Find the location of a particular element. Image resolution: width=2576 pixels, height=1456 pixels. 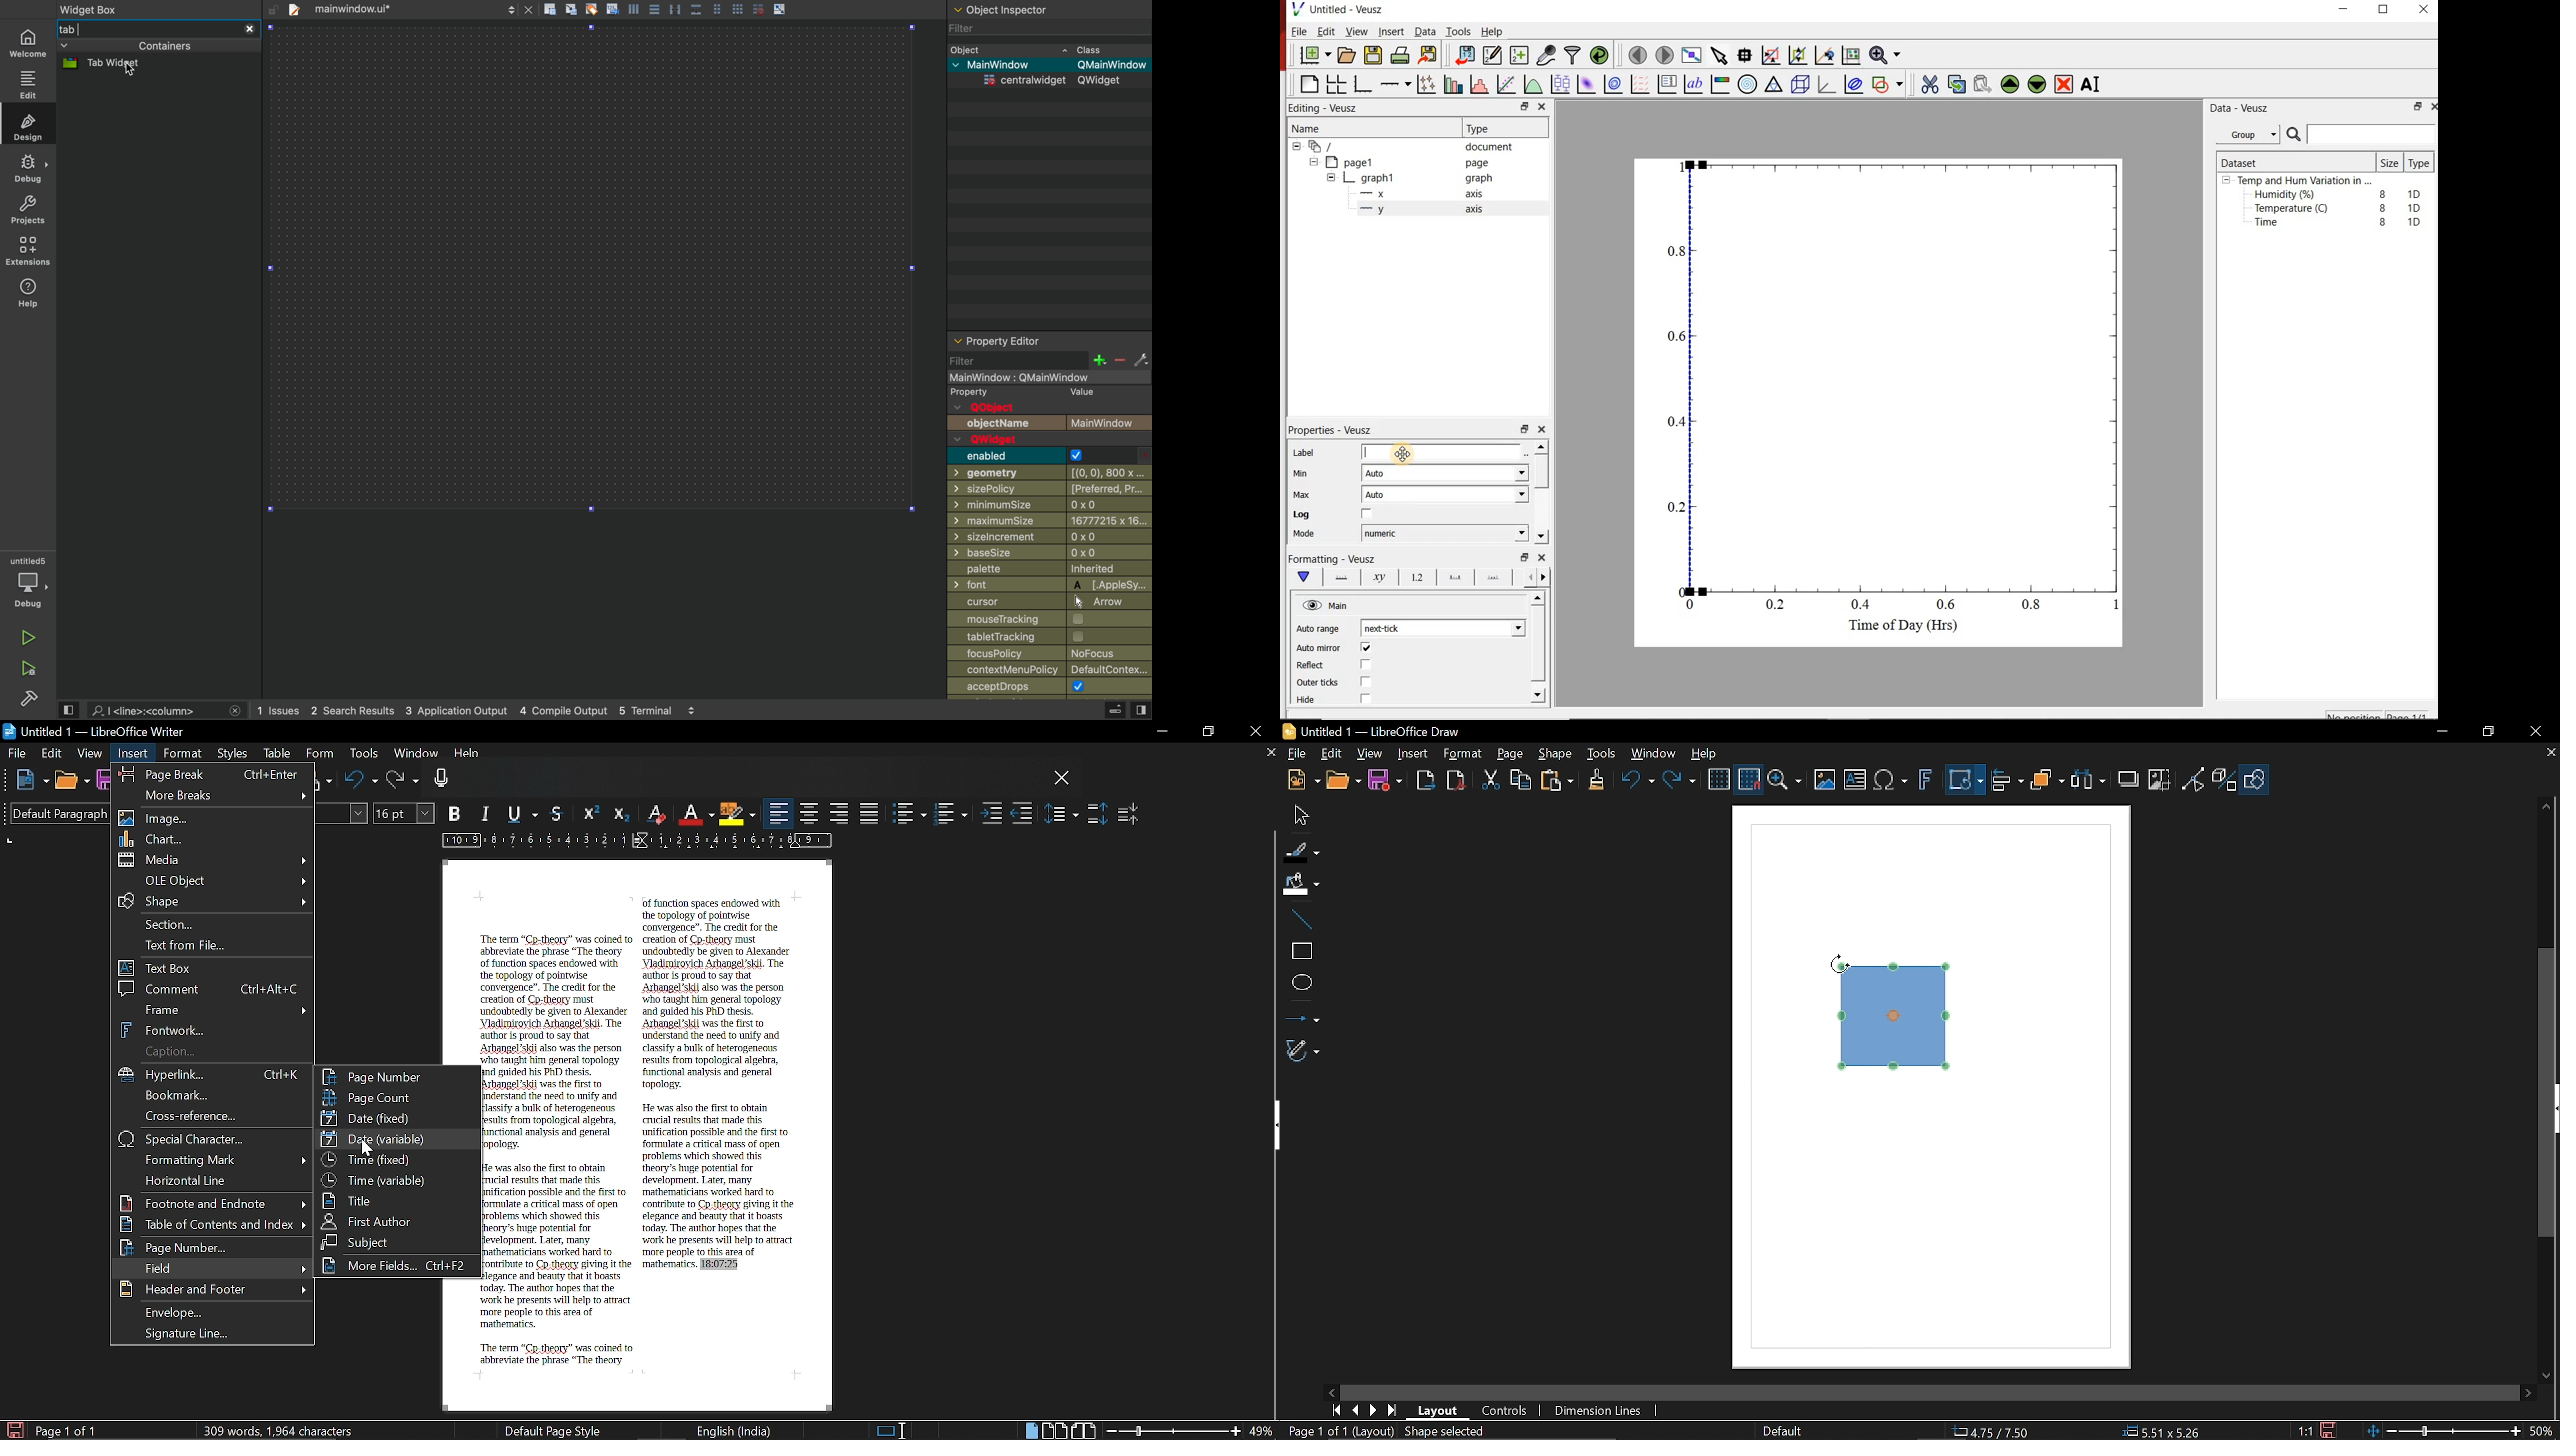

Arrange is located at coordinates (2047, 782).